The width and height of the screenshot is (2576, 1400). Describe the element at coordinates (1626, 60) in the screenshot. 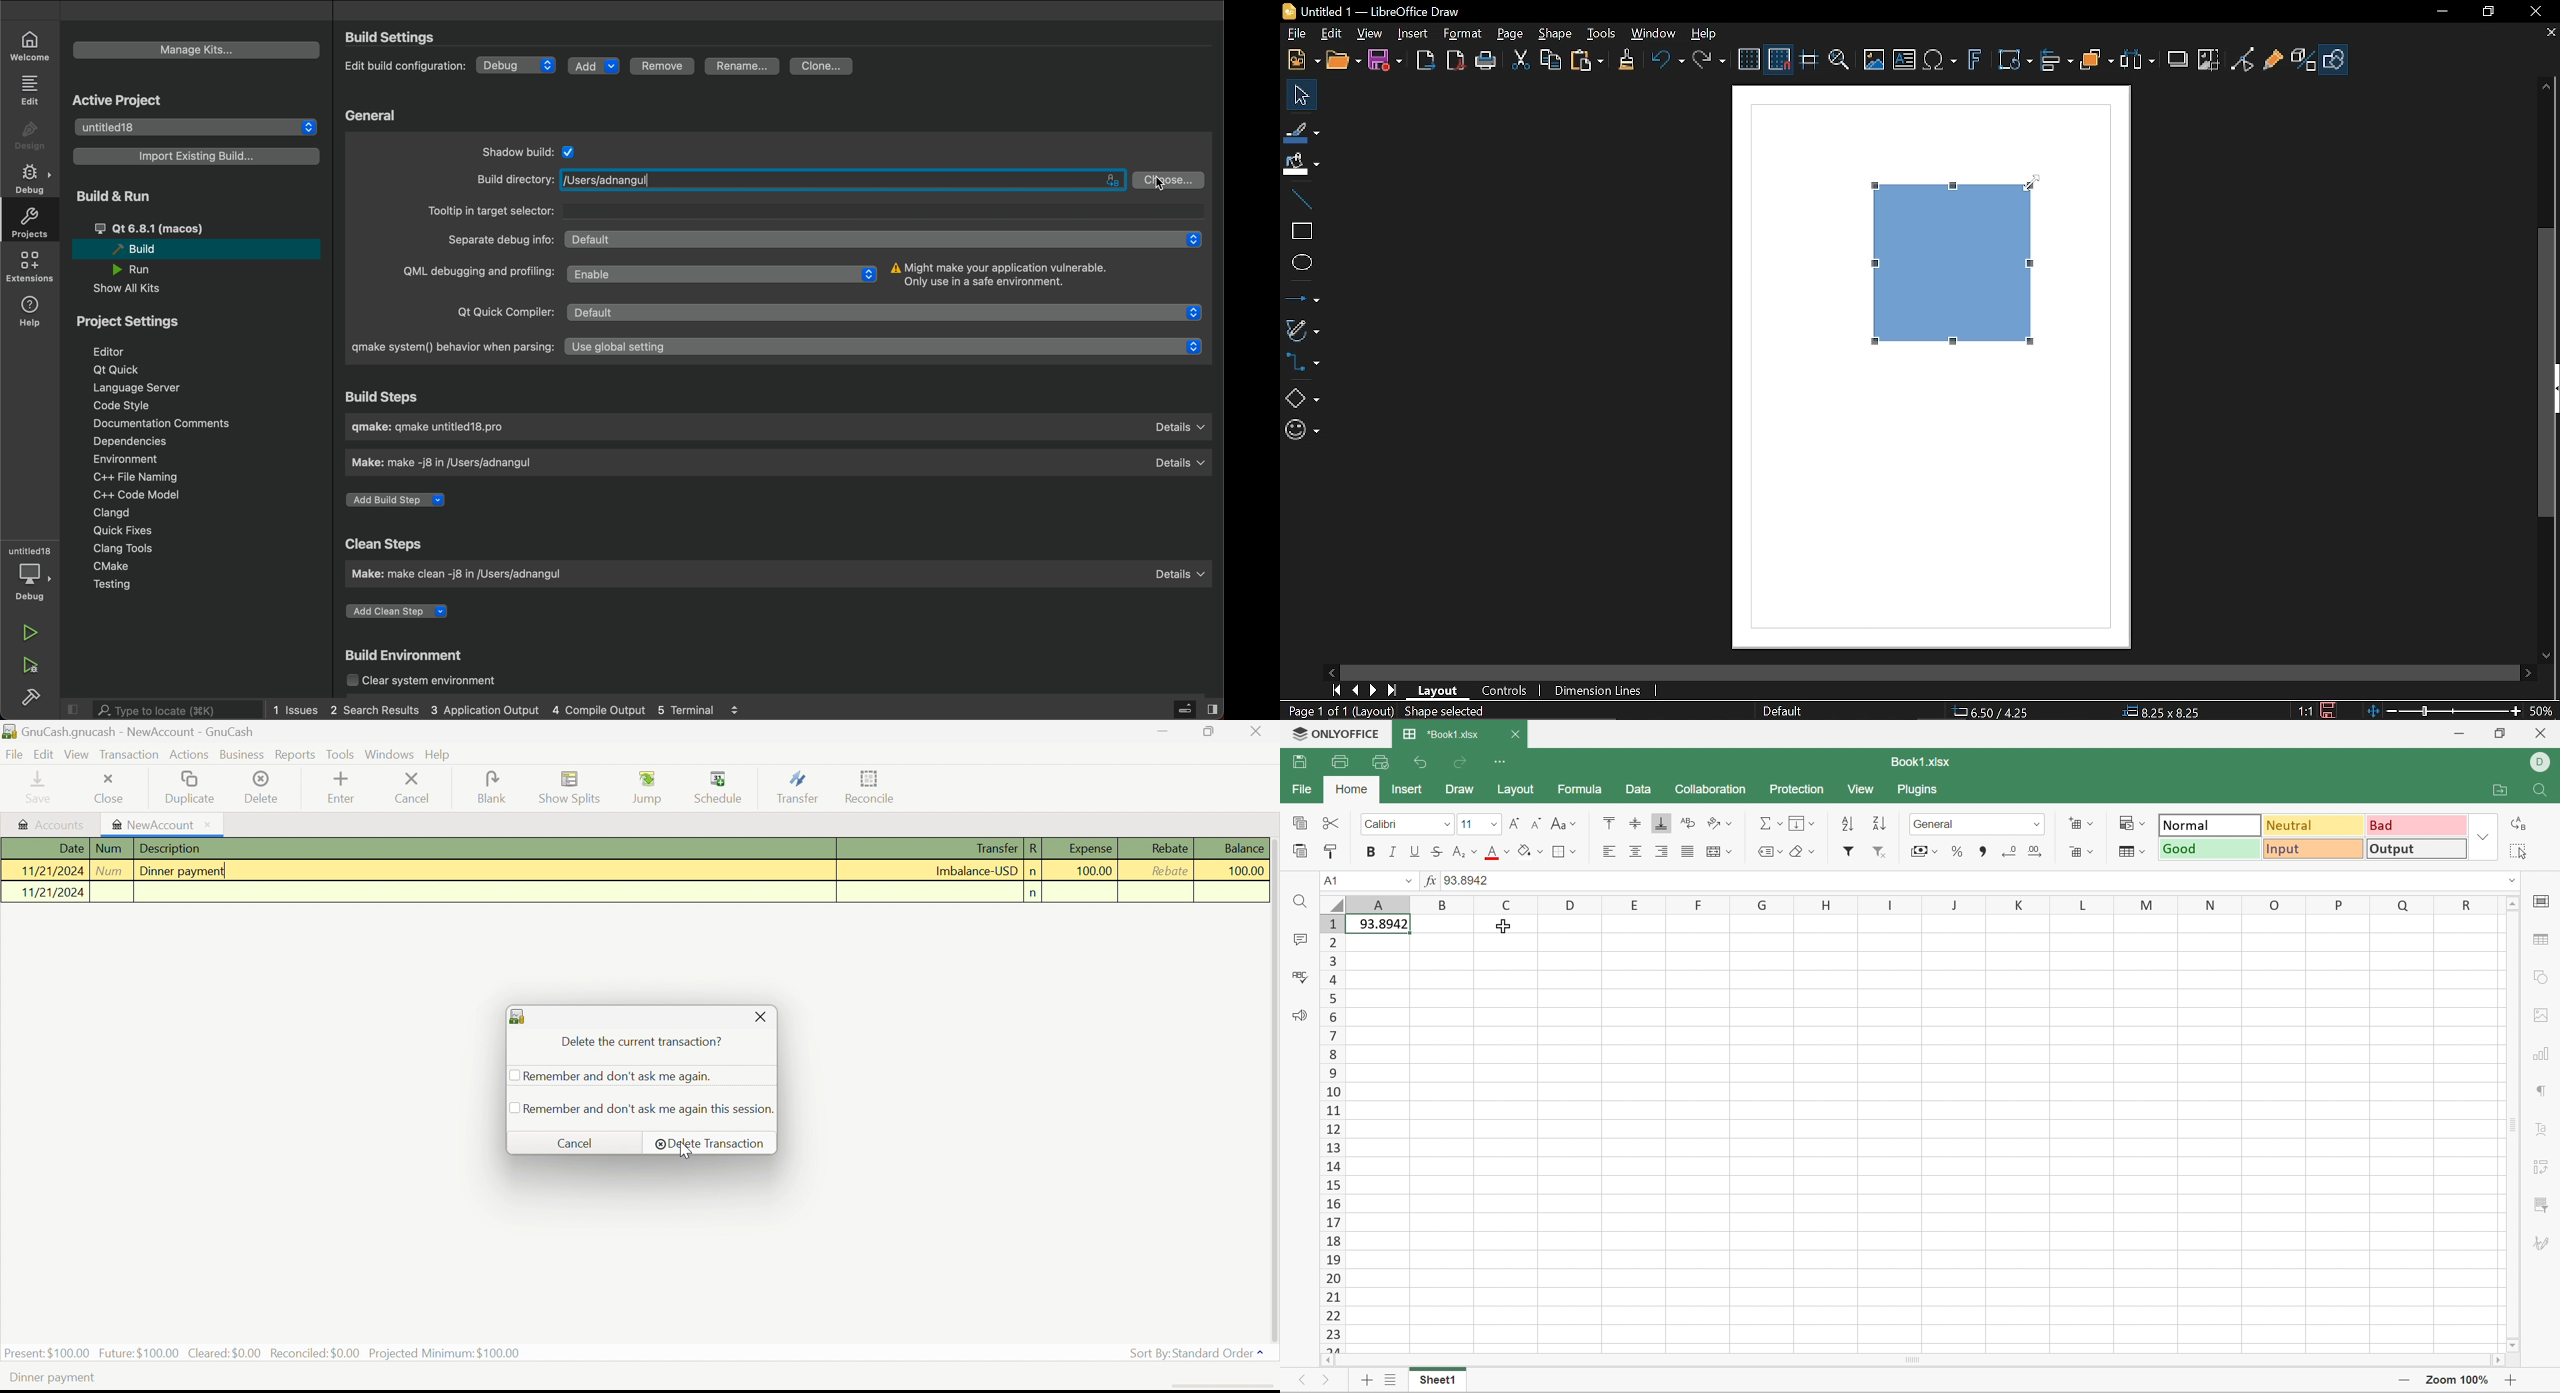

I see `Clone formatting` at that location.